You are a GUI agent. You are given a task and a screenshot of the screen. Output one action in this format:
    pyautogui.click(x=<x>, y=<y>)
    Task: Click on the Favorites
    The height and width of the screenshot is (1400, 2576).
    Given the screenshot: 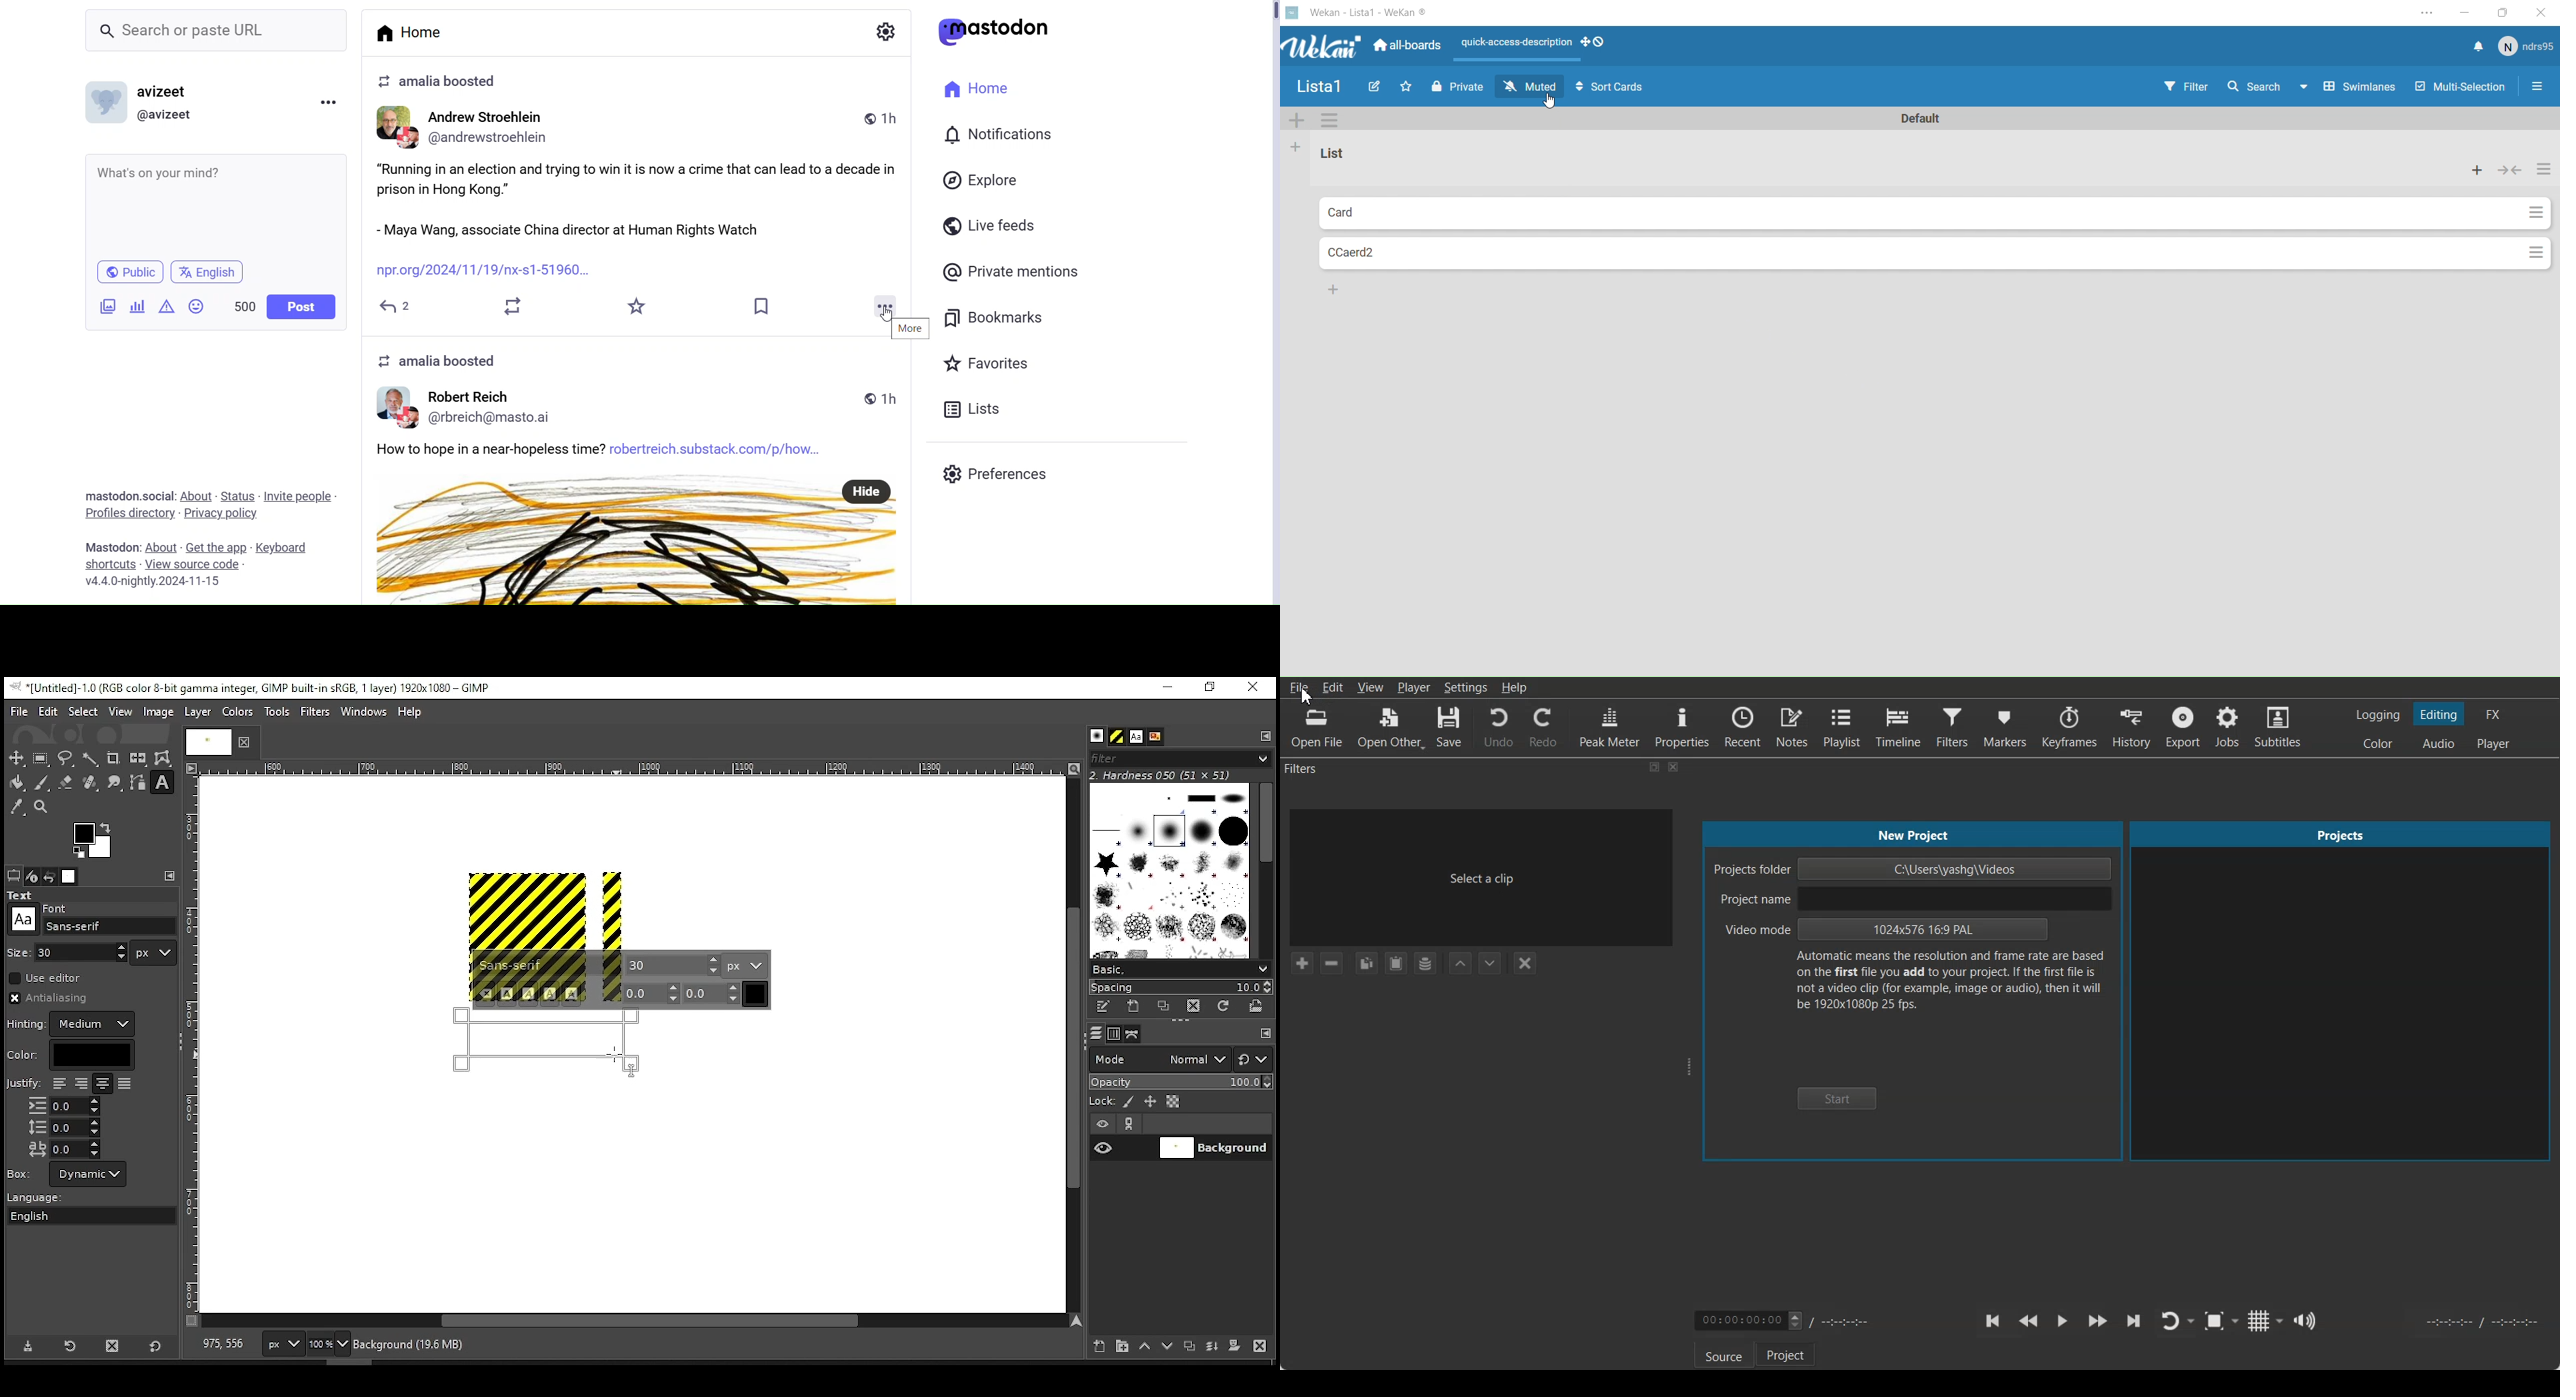 What is the action you would take?
    pyautogui.click(x=639, y=308)
    